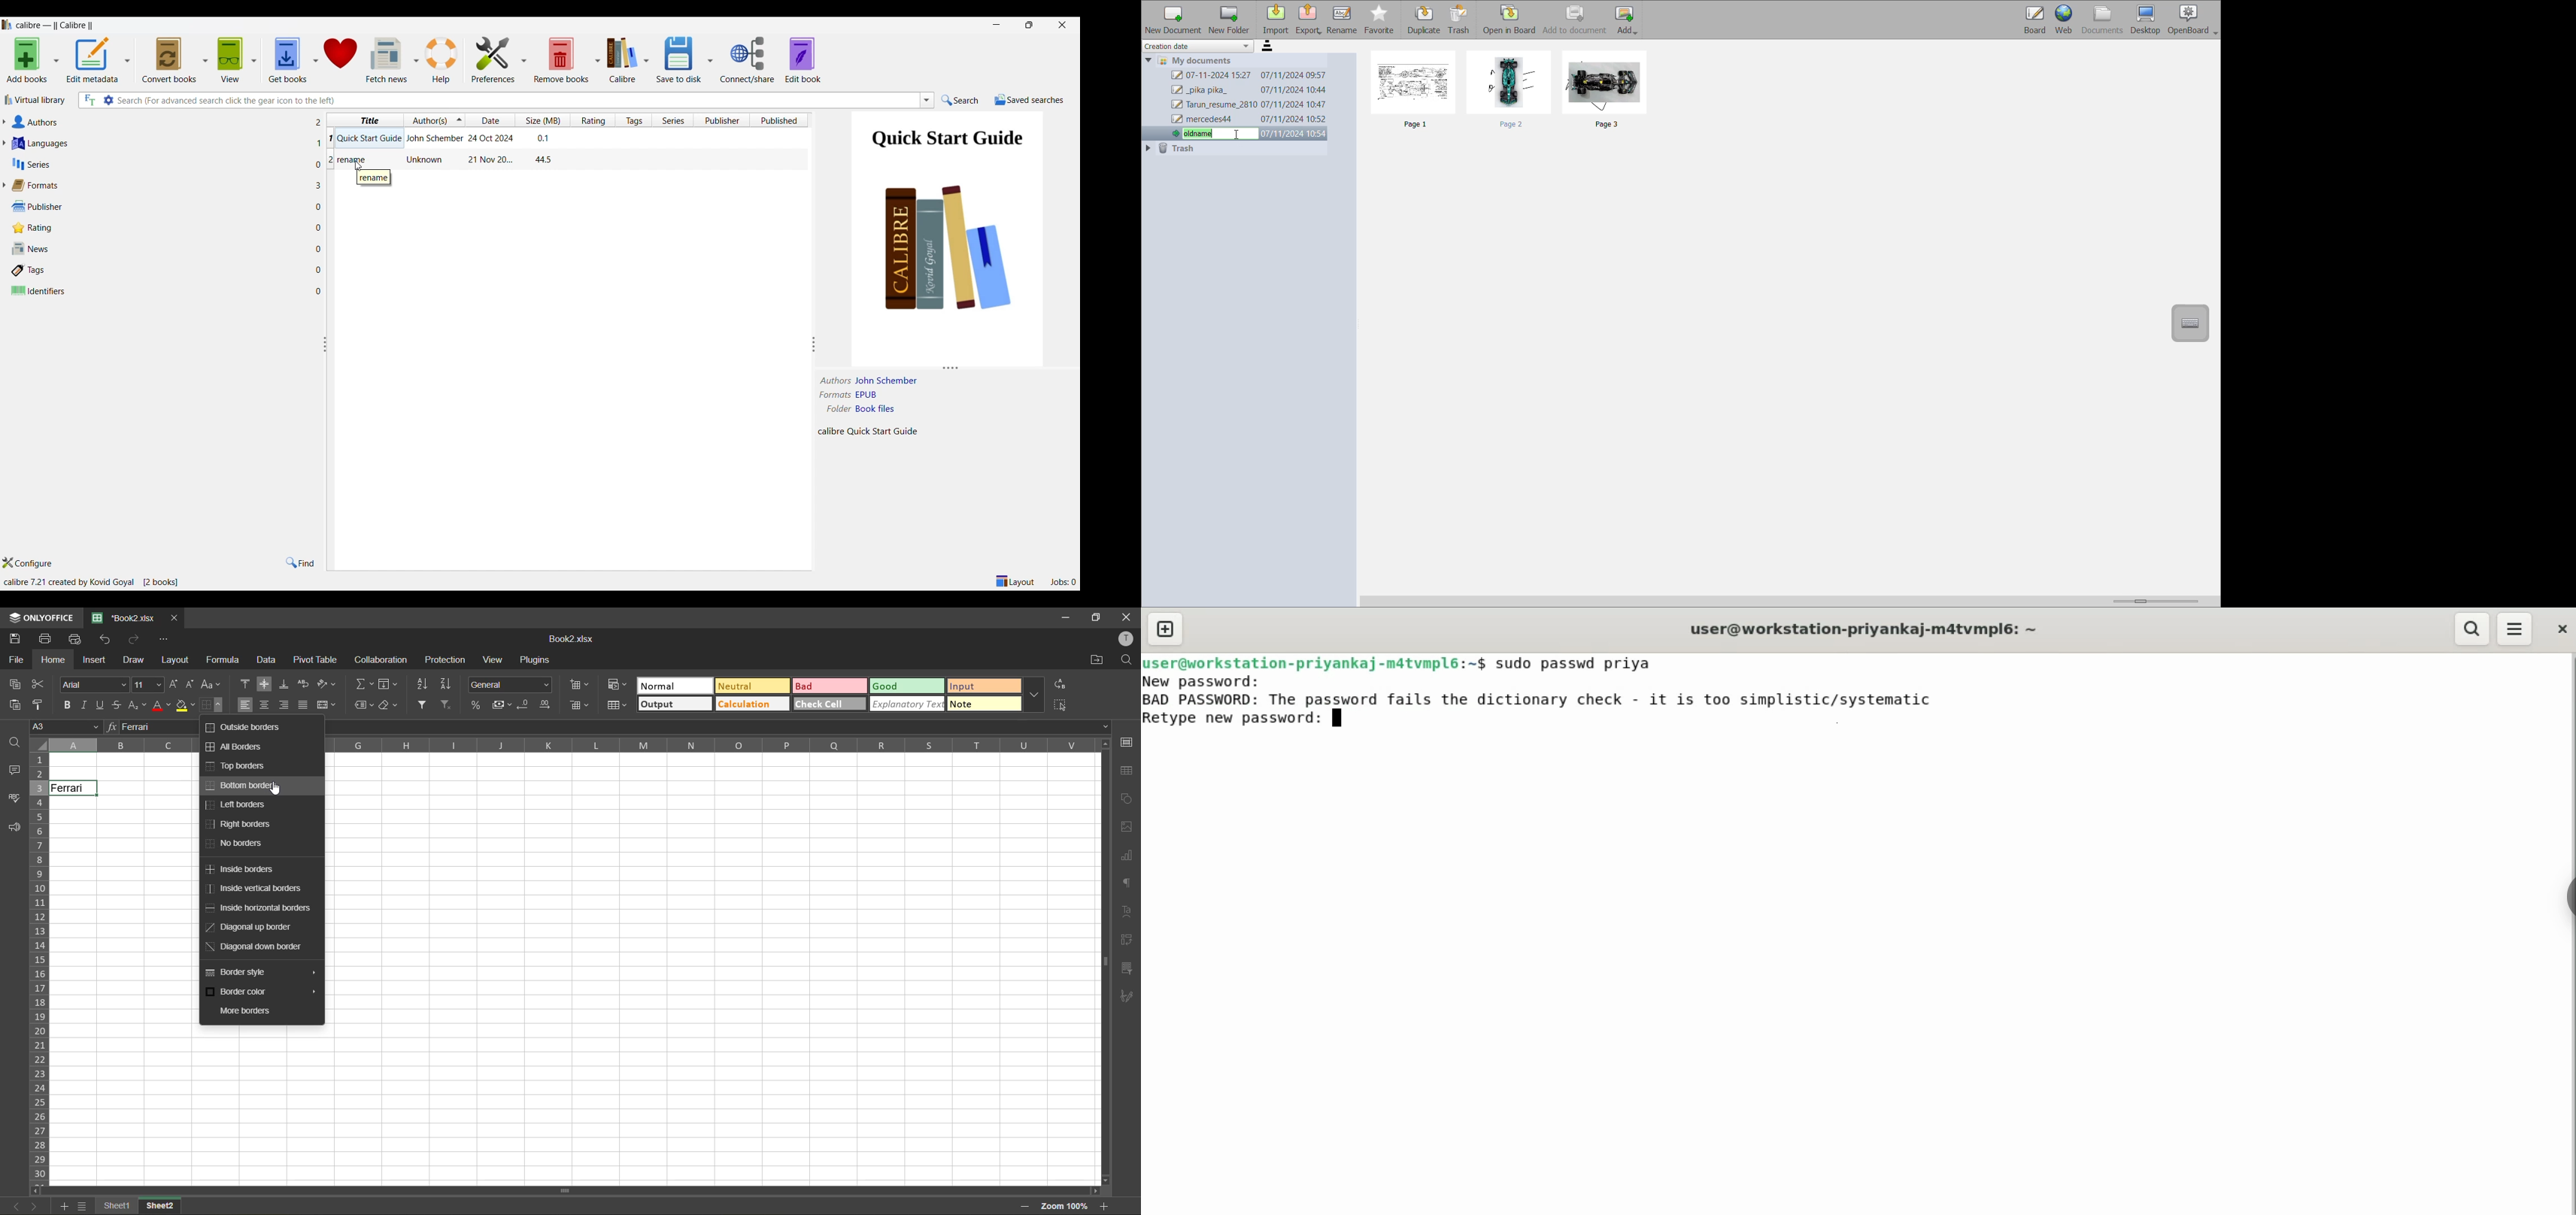  I want to click on Tags , so click(160, 271).